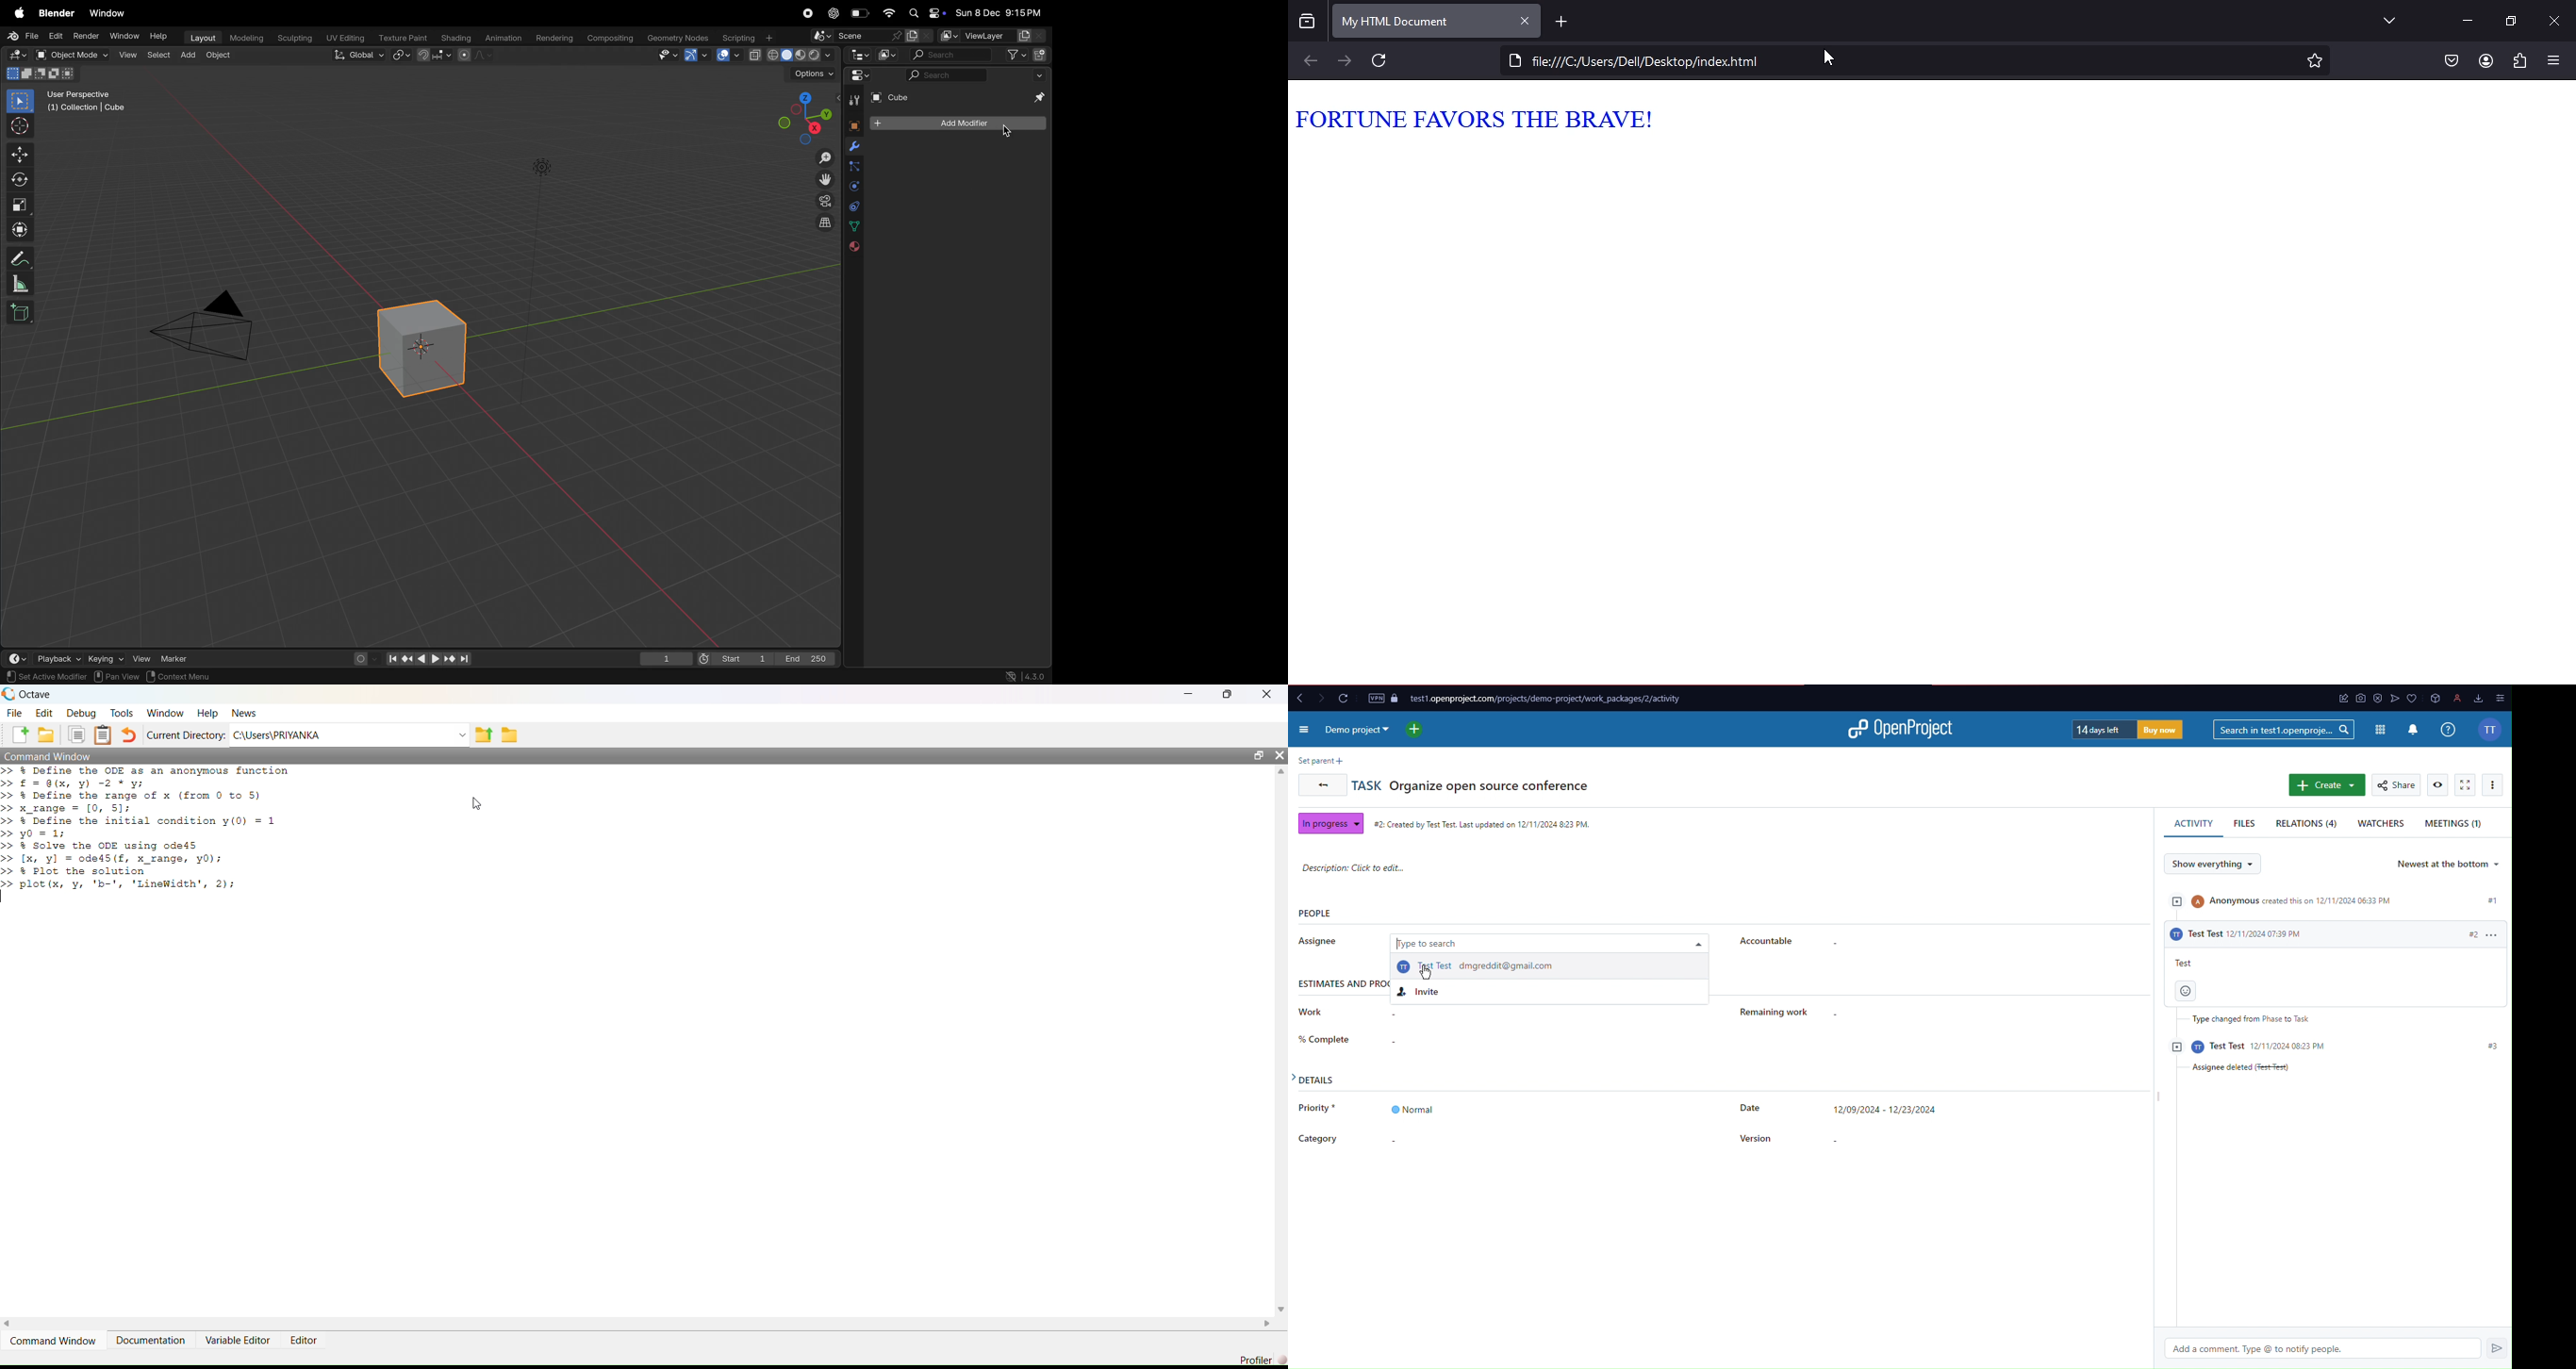 The height and width of the screenshot is (1372, 2576). Describe the element at coordinates (2554, 20) in the screenshot. I see `minimize` at that location.